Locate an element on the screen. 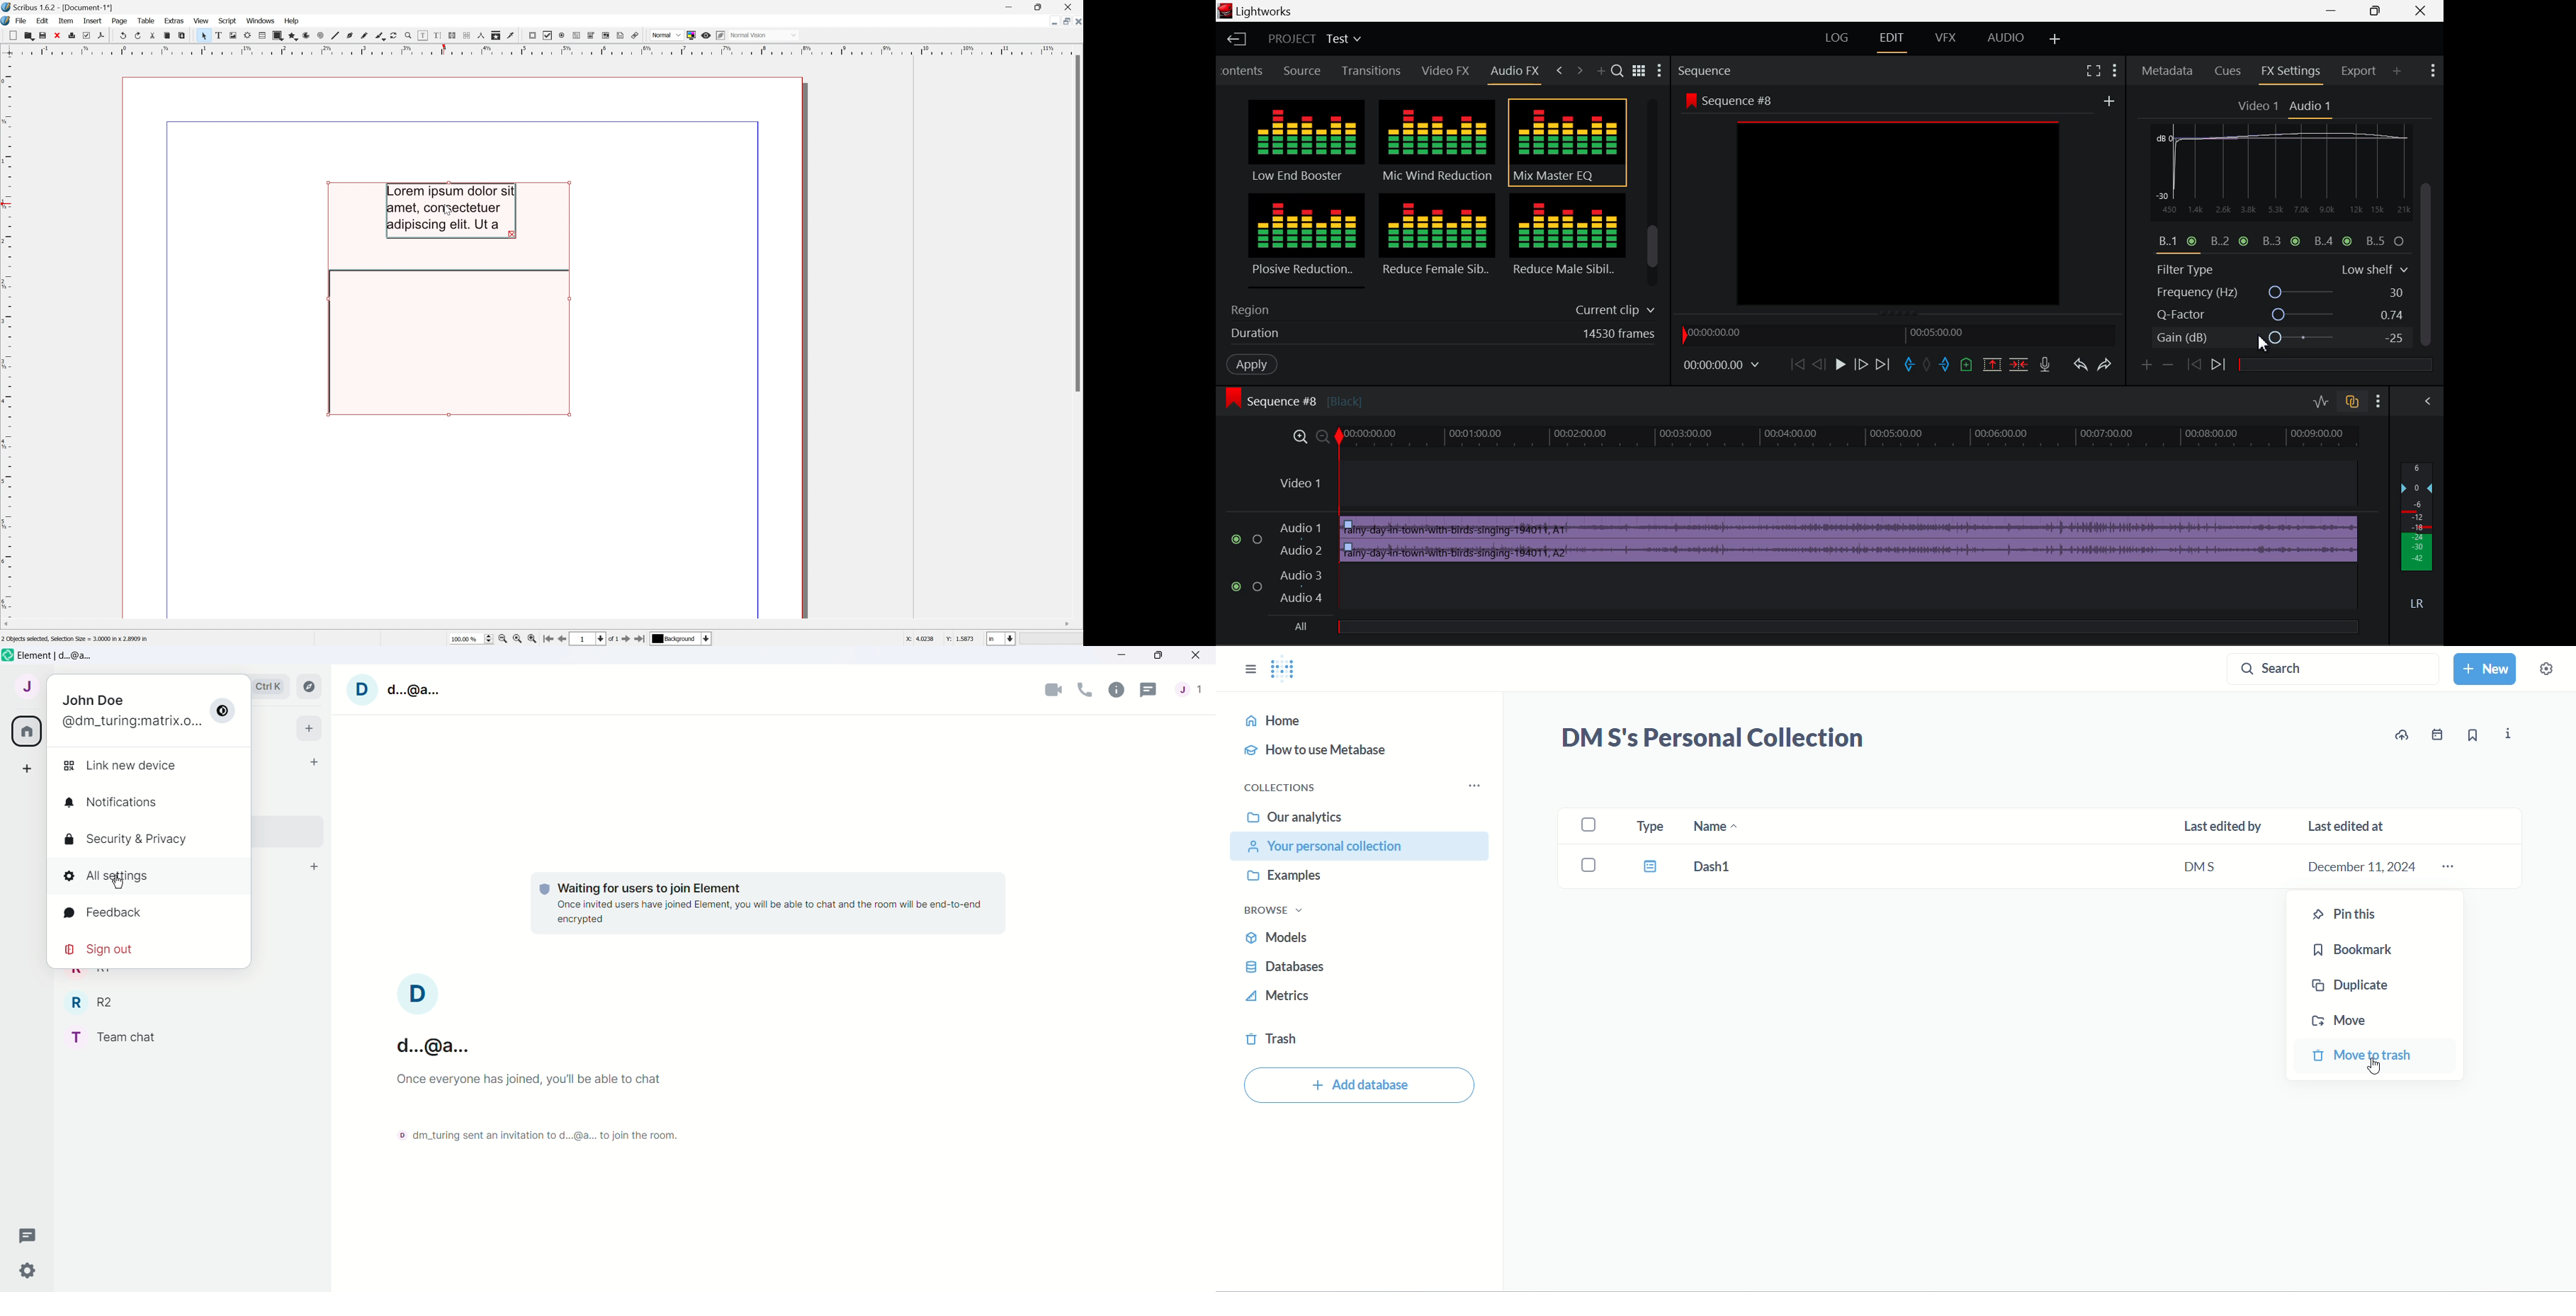  cursor is located at coordinates (2377, 1070).